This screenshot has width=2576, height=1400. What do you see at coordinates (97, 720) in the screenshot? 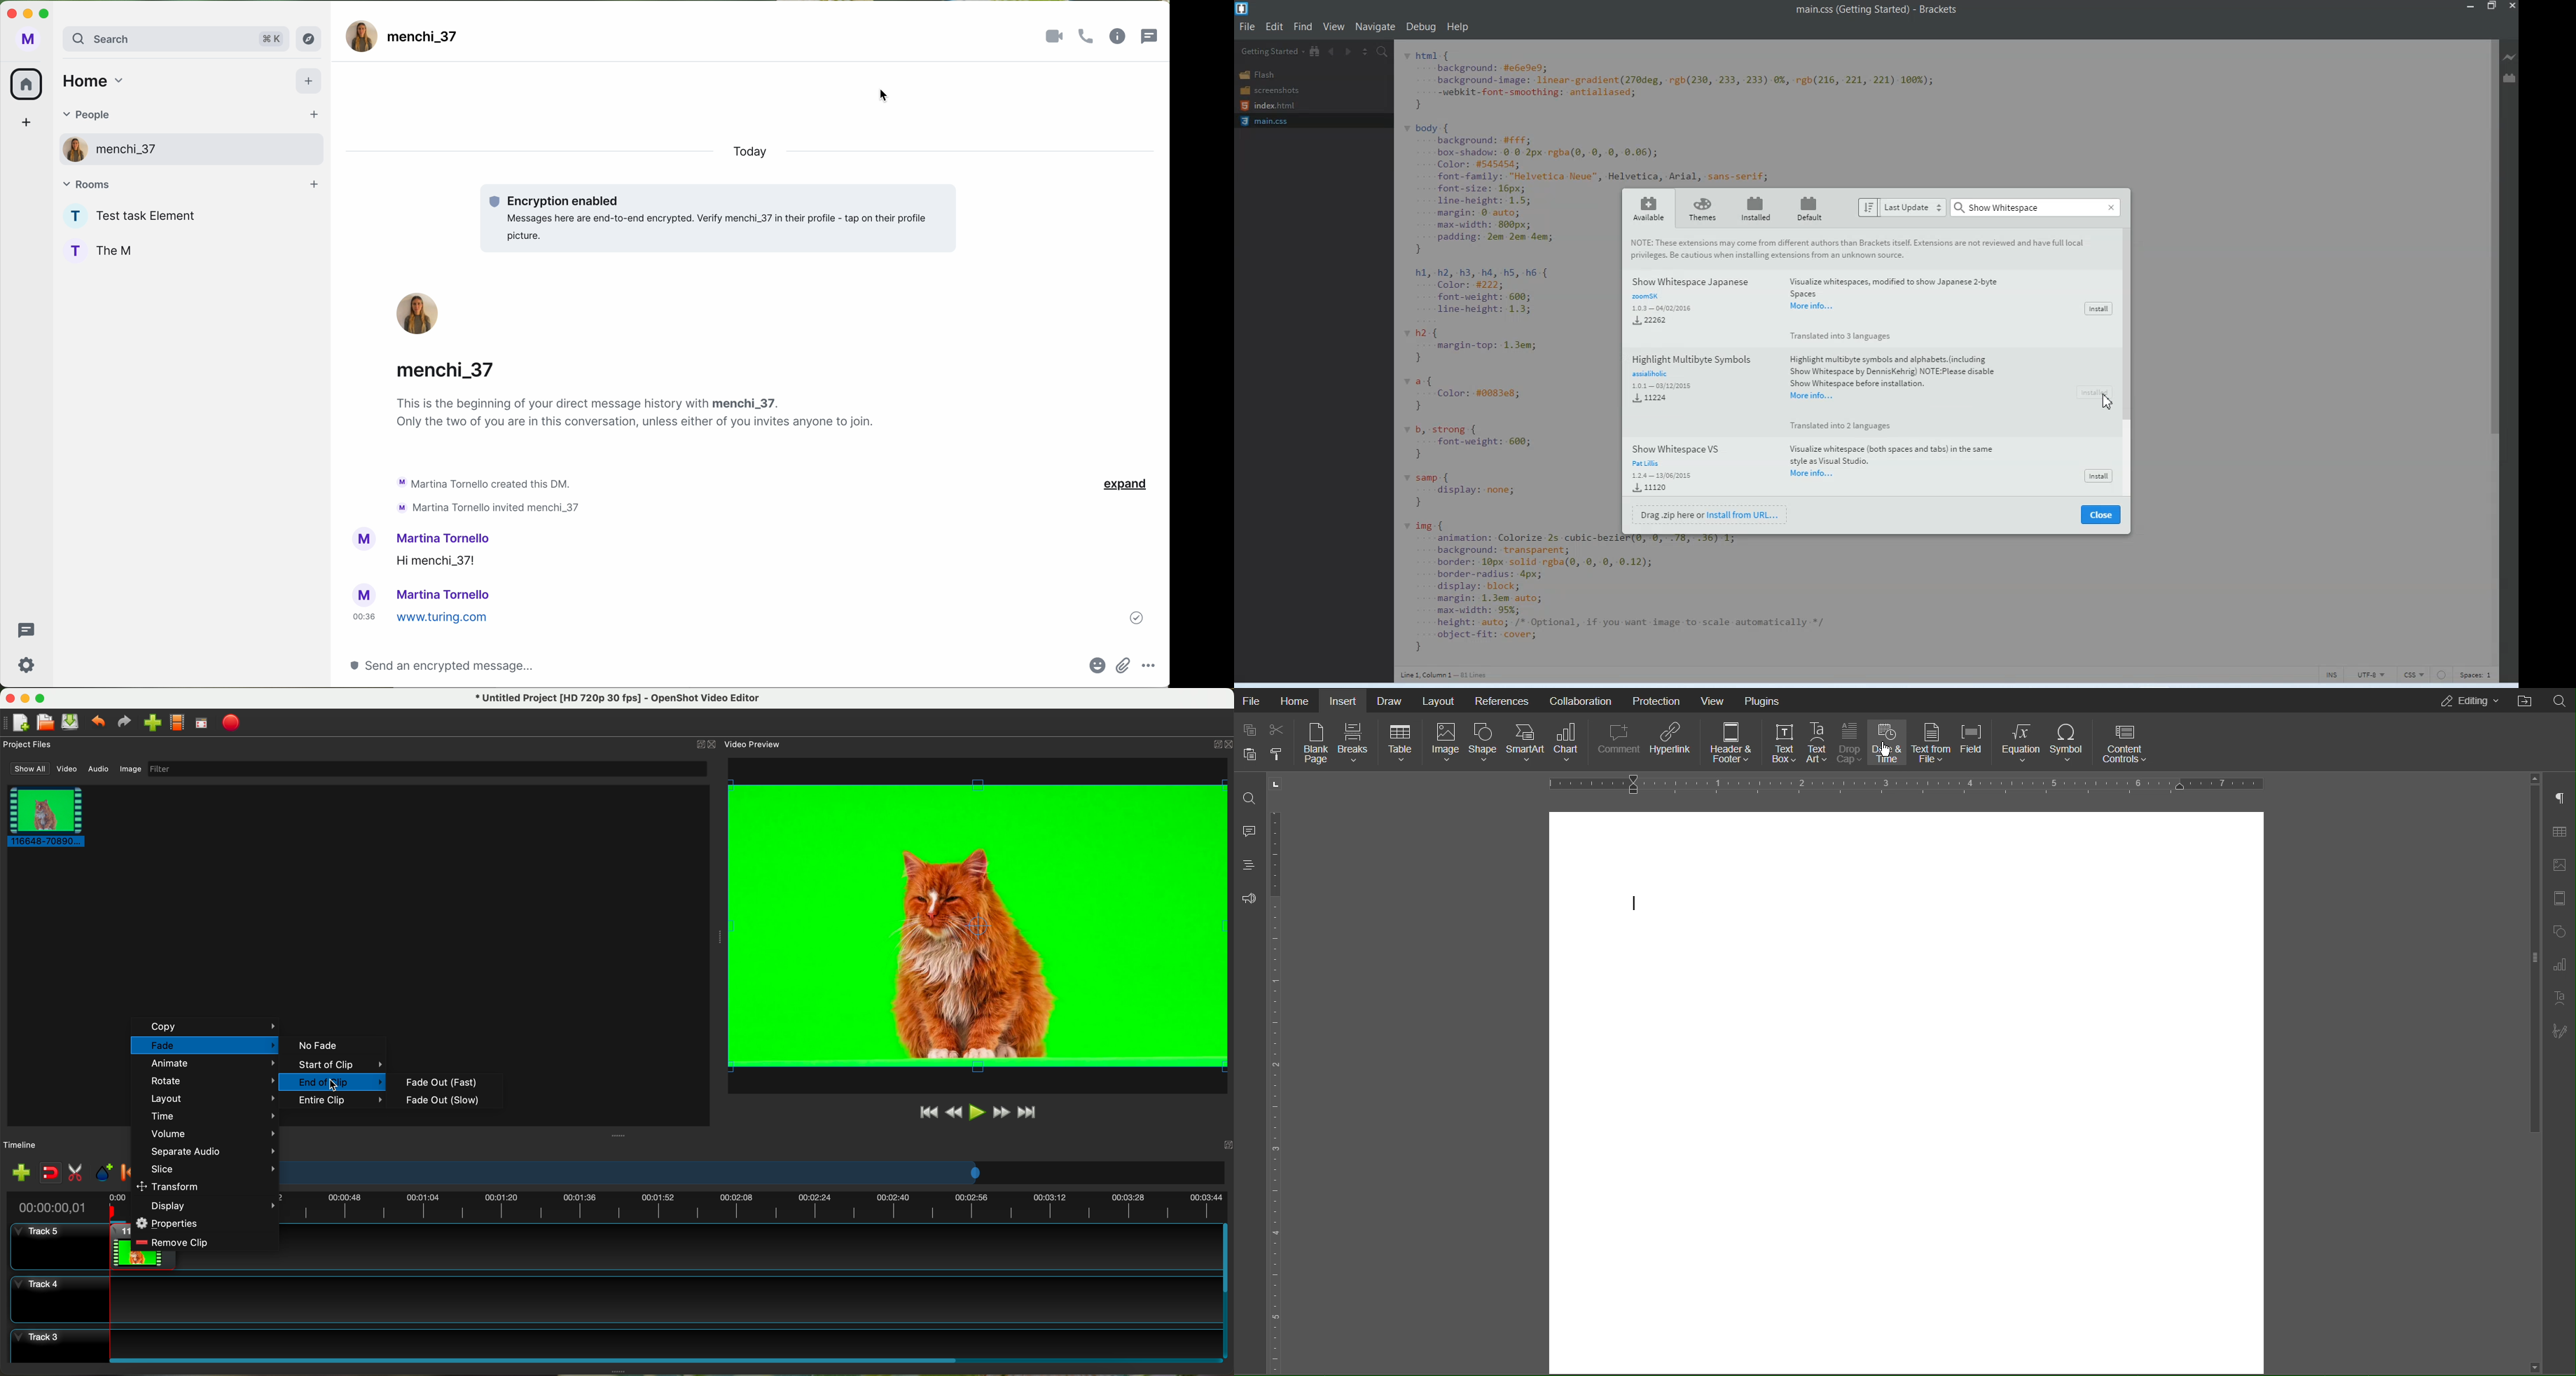
I see `undo` at bounding box center [97, 720].